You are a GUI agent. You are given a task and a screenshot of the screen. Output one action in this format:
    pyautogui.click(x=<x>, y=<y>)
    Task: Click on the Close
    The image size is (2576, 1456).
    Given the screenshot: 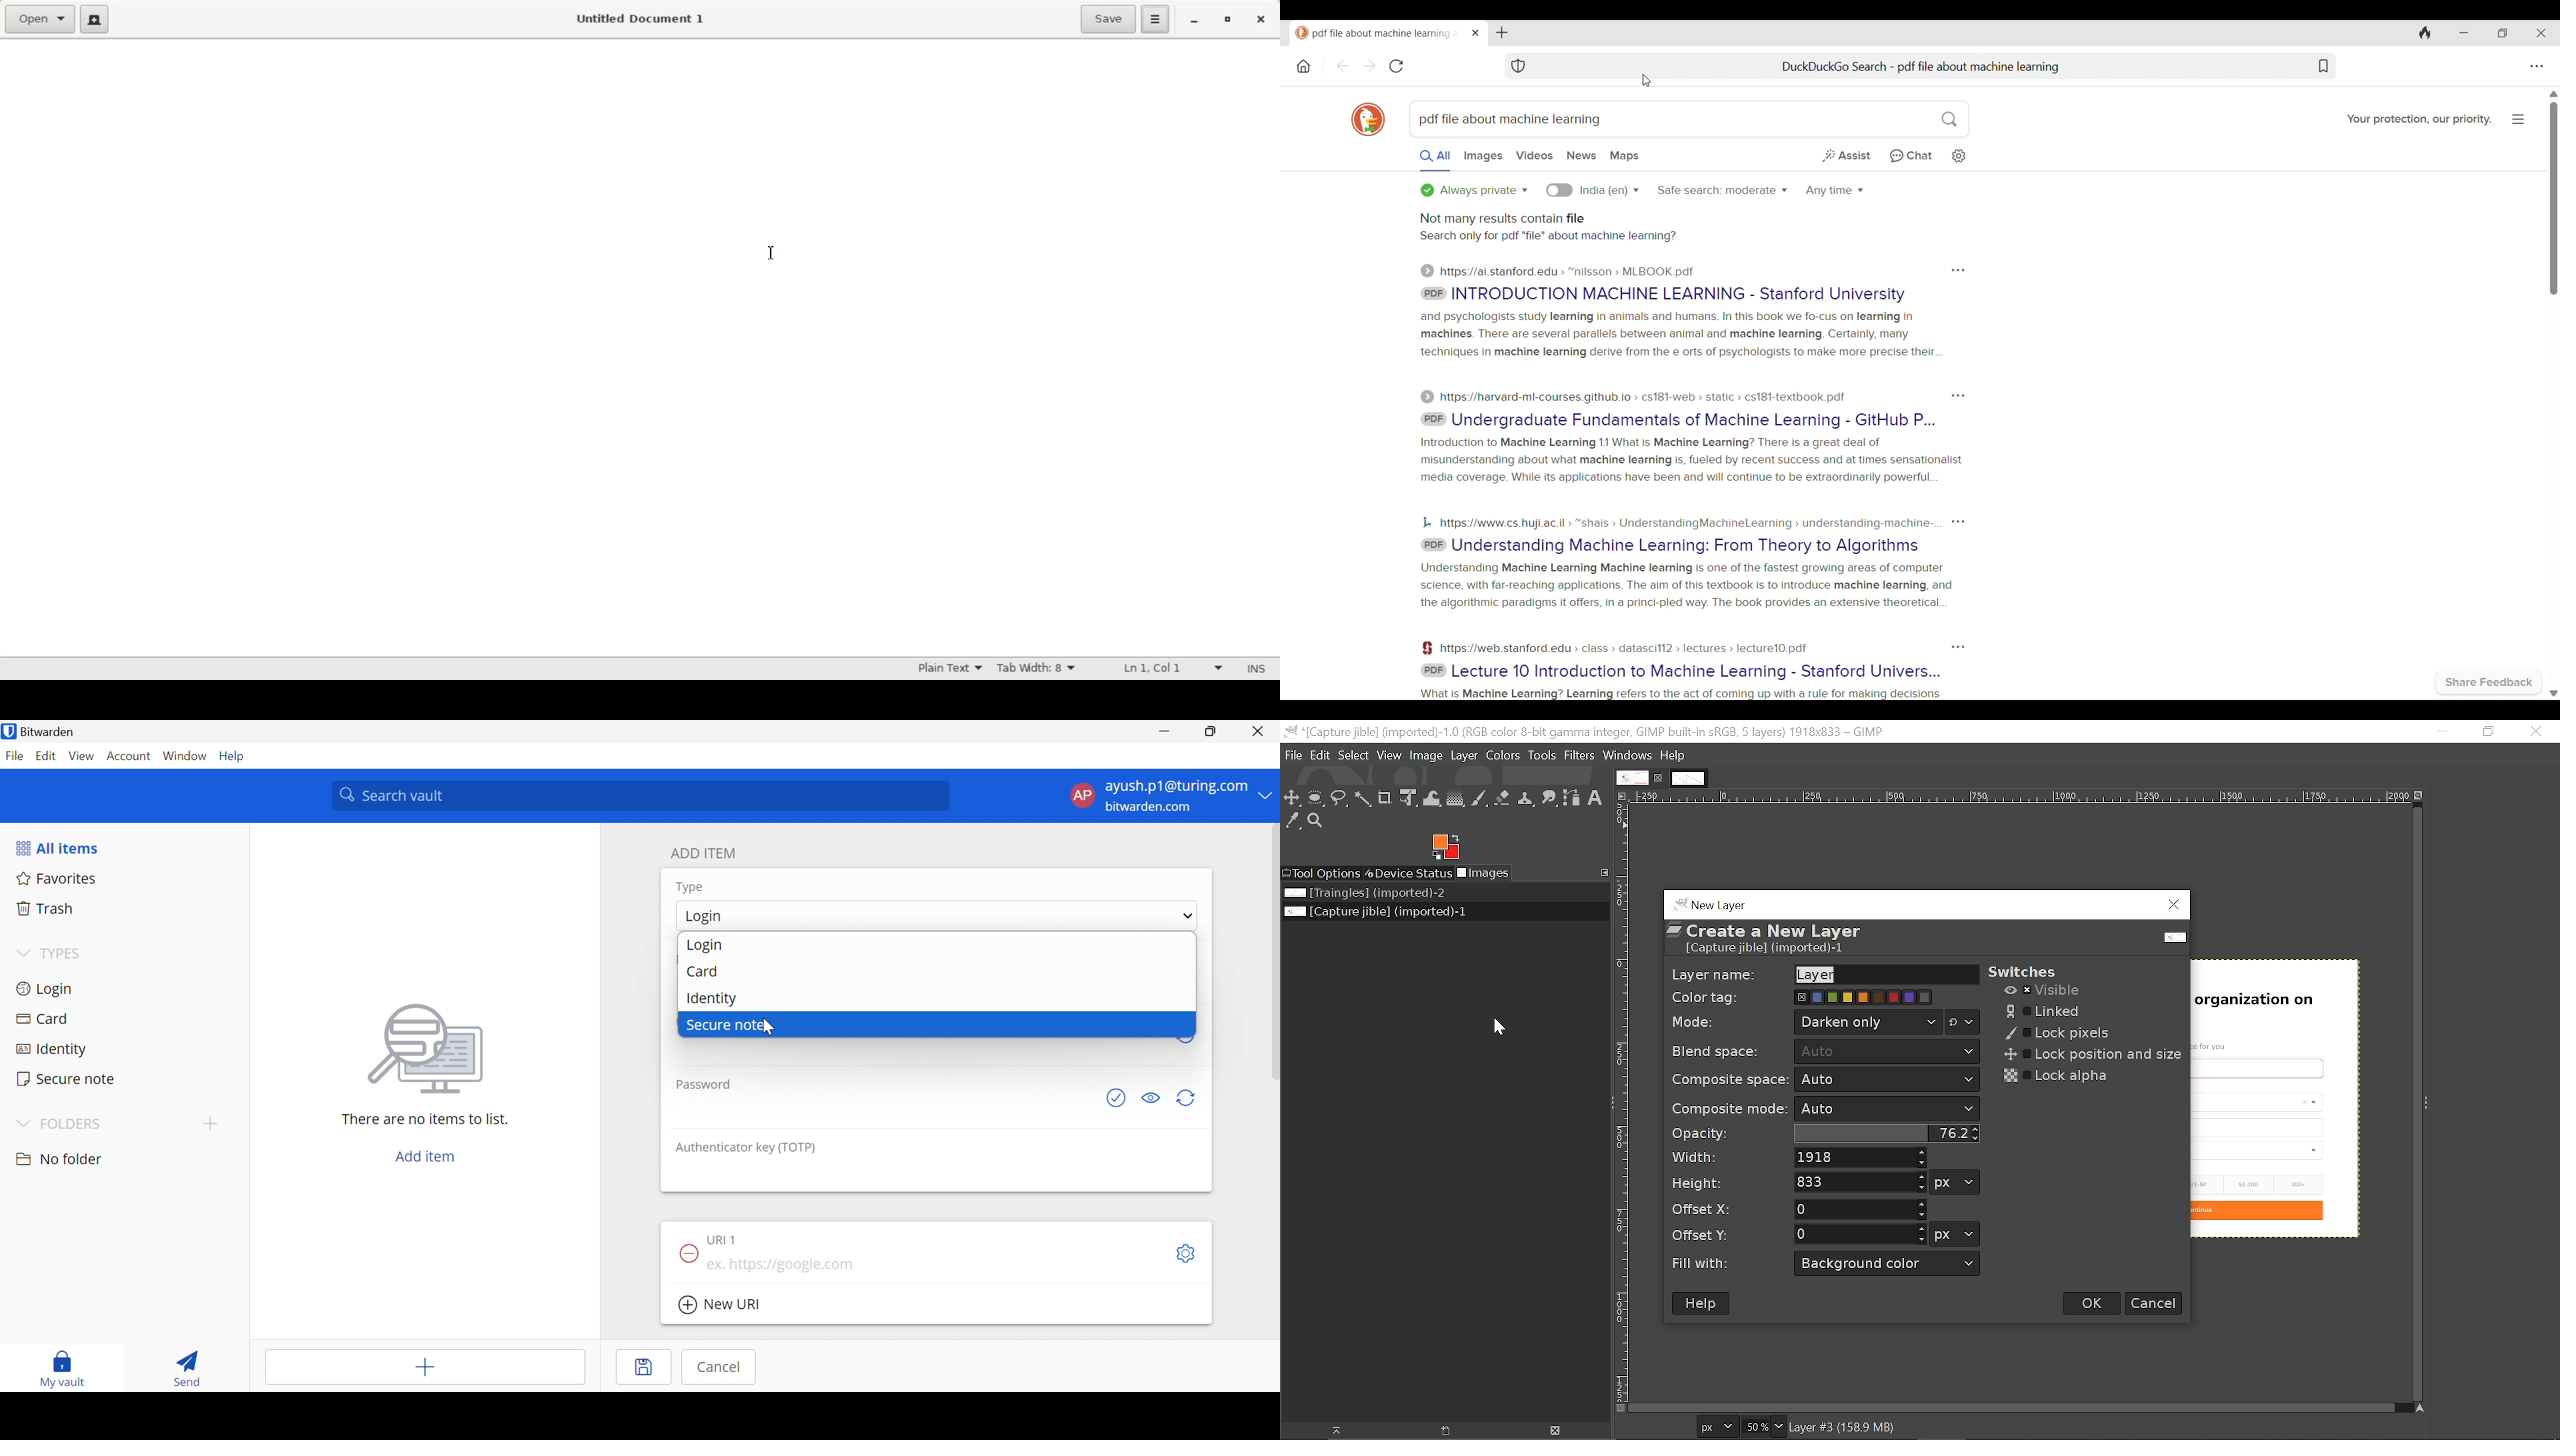 What is the action you would take?
    pyautogui.click(x=1261, y=21)
    